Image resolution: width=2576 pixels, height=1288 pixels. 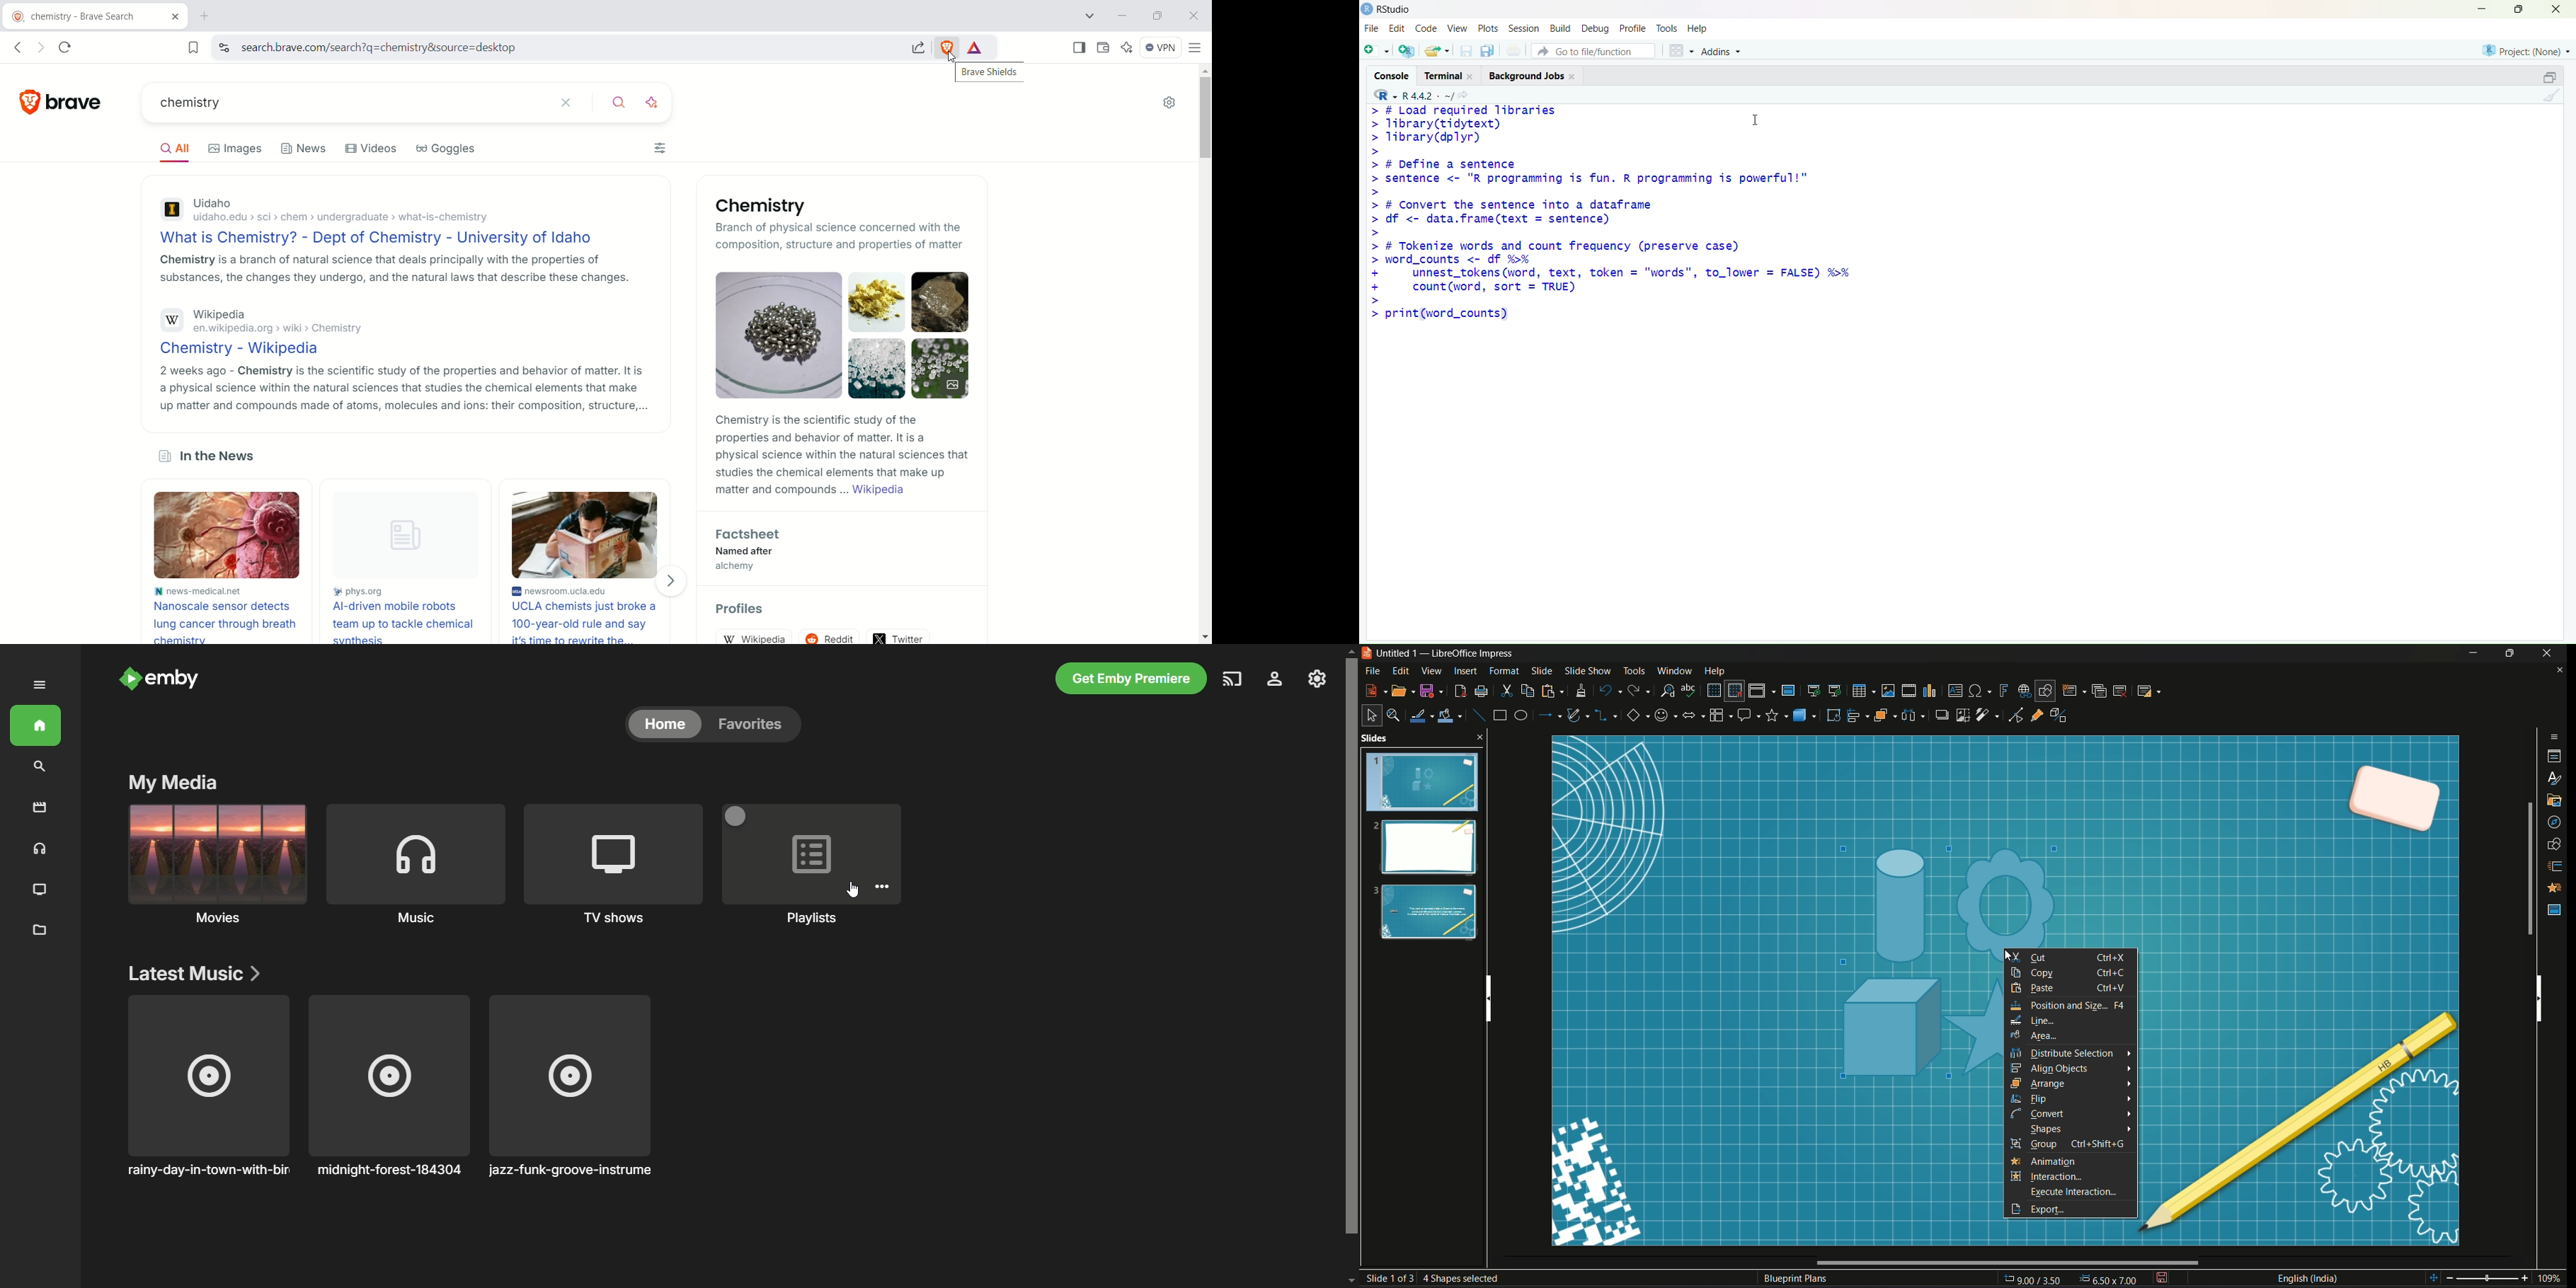 What do you see at coordinates (2555, 910) in the screenshot?
I see `master slide` at bounding box center [2555, 910].